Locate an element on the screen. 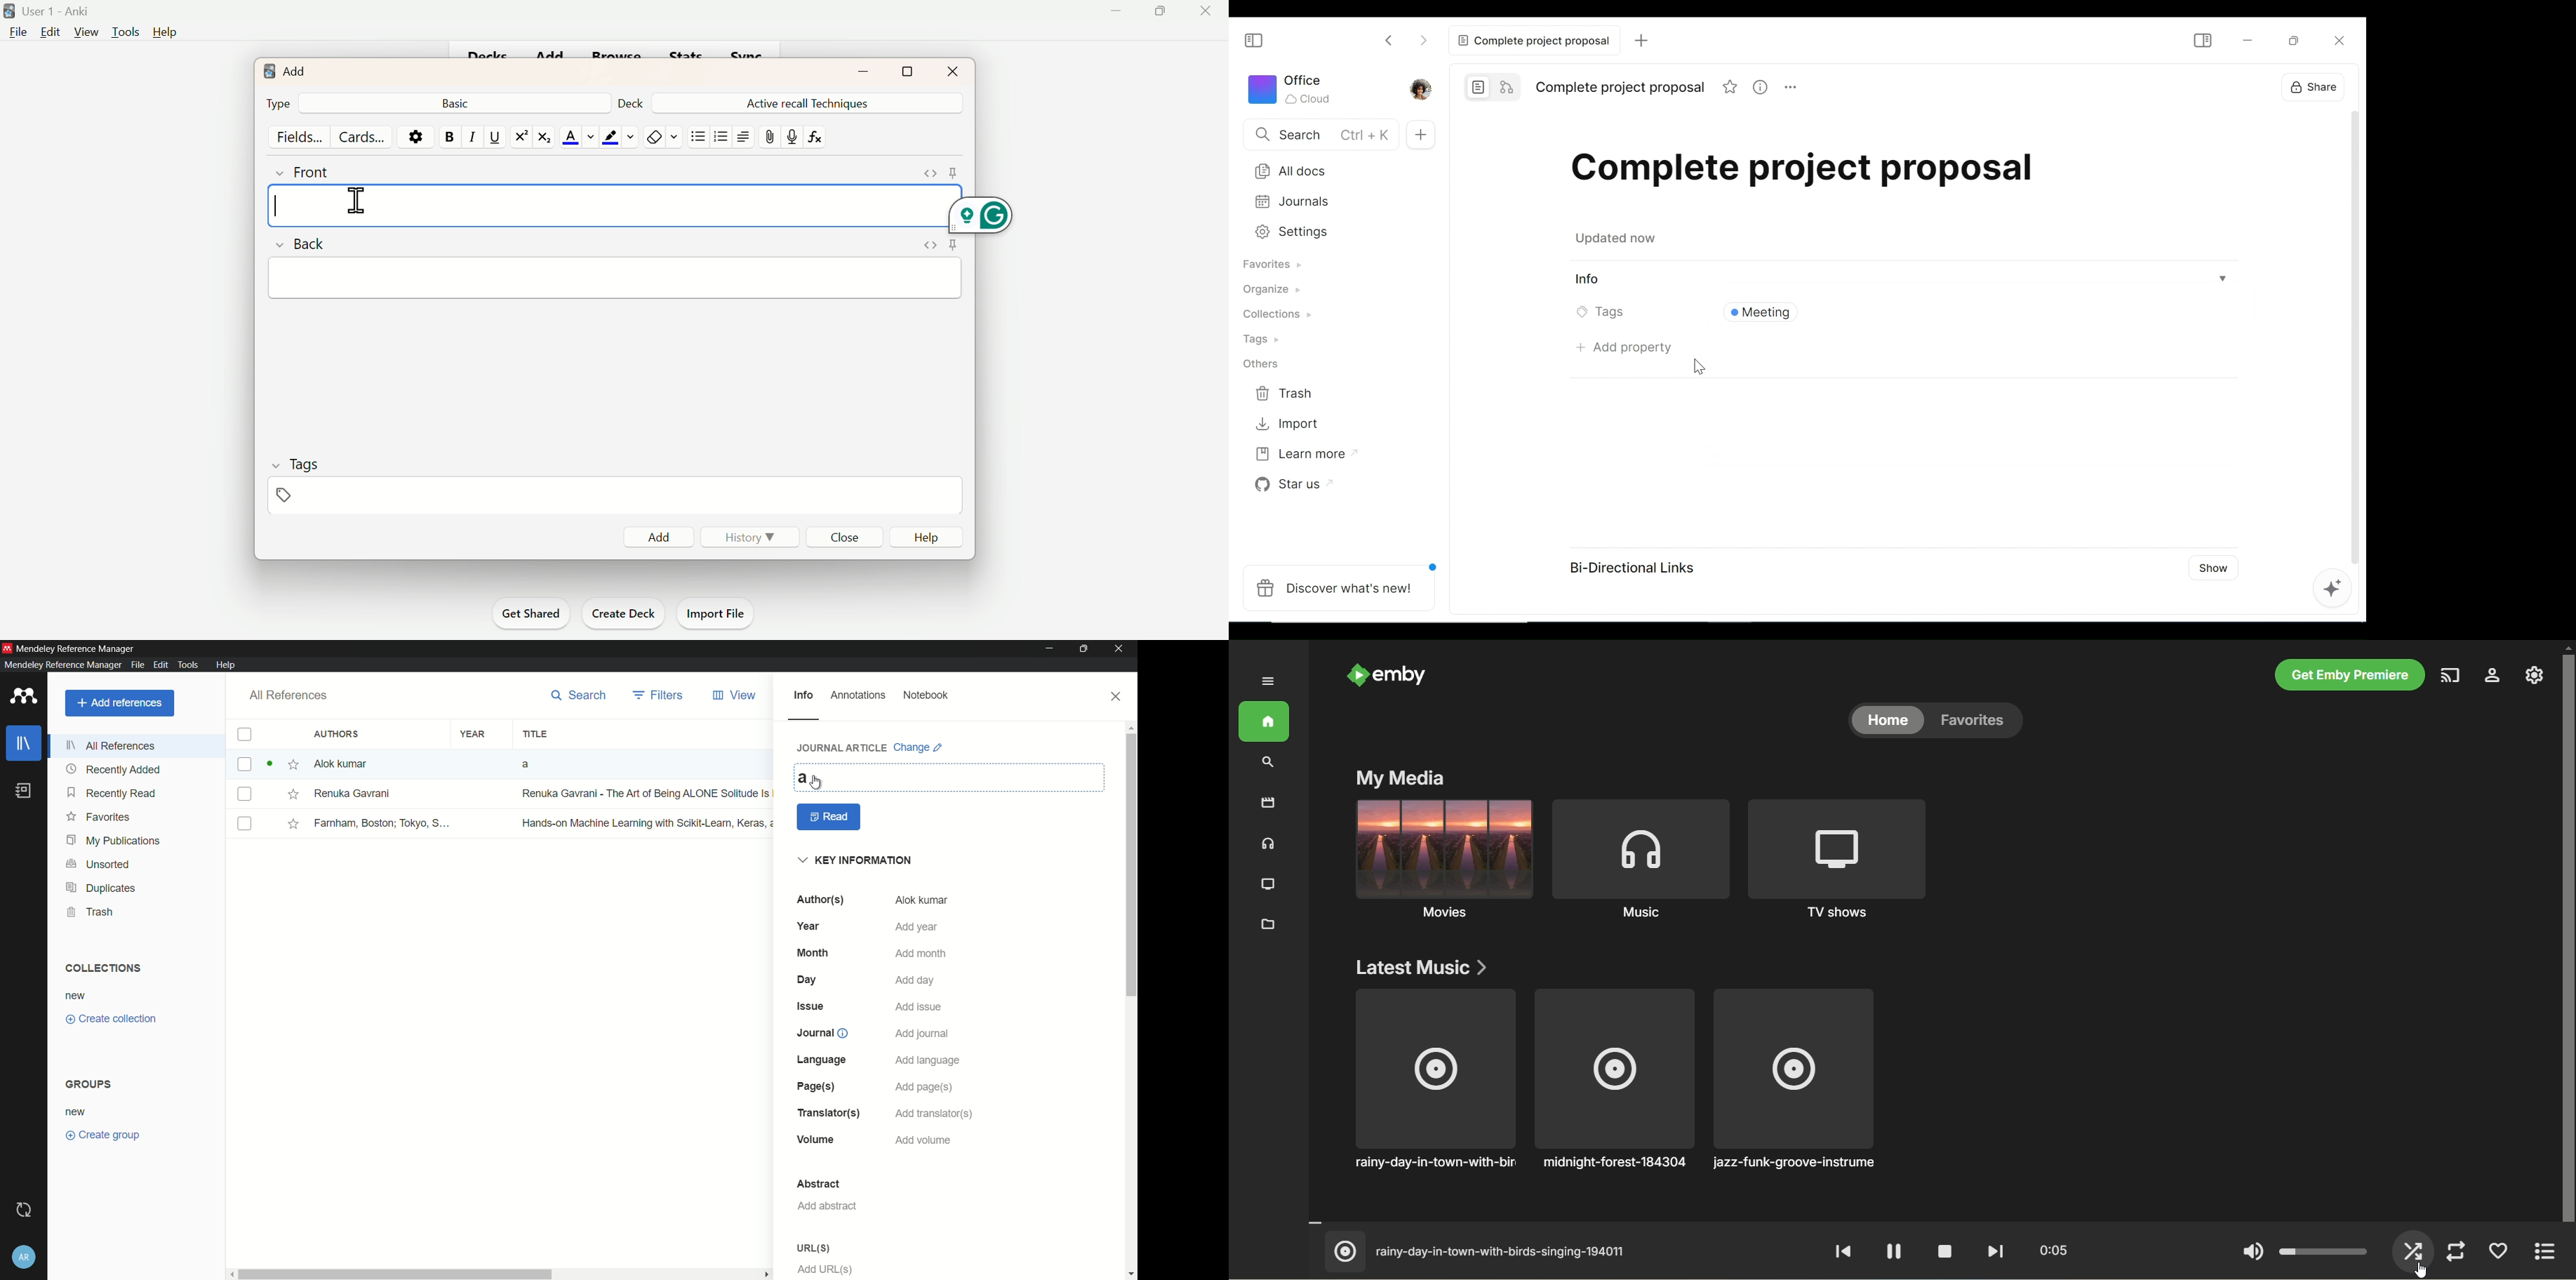  Superscript is located at coordinates (519, 136).